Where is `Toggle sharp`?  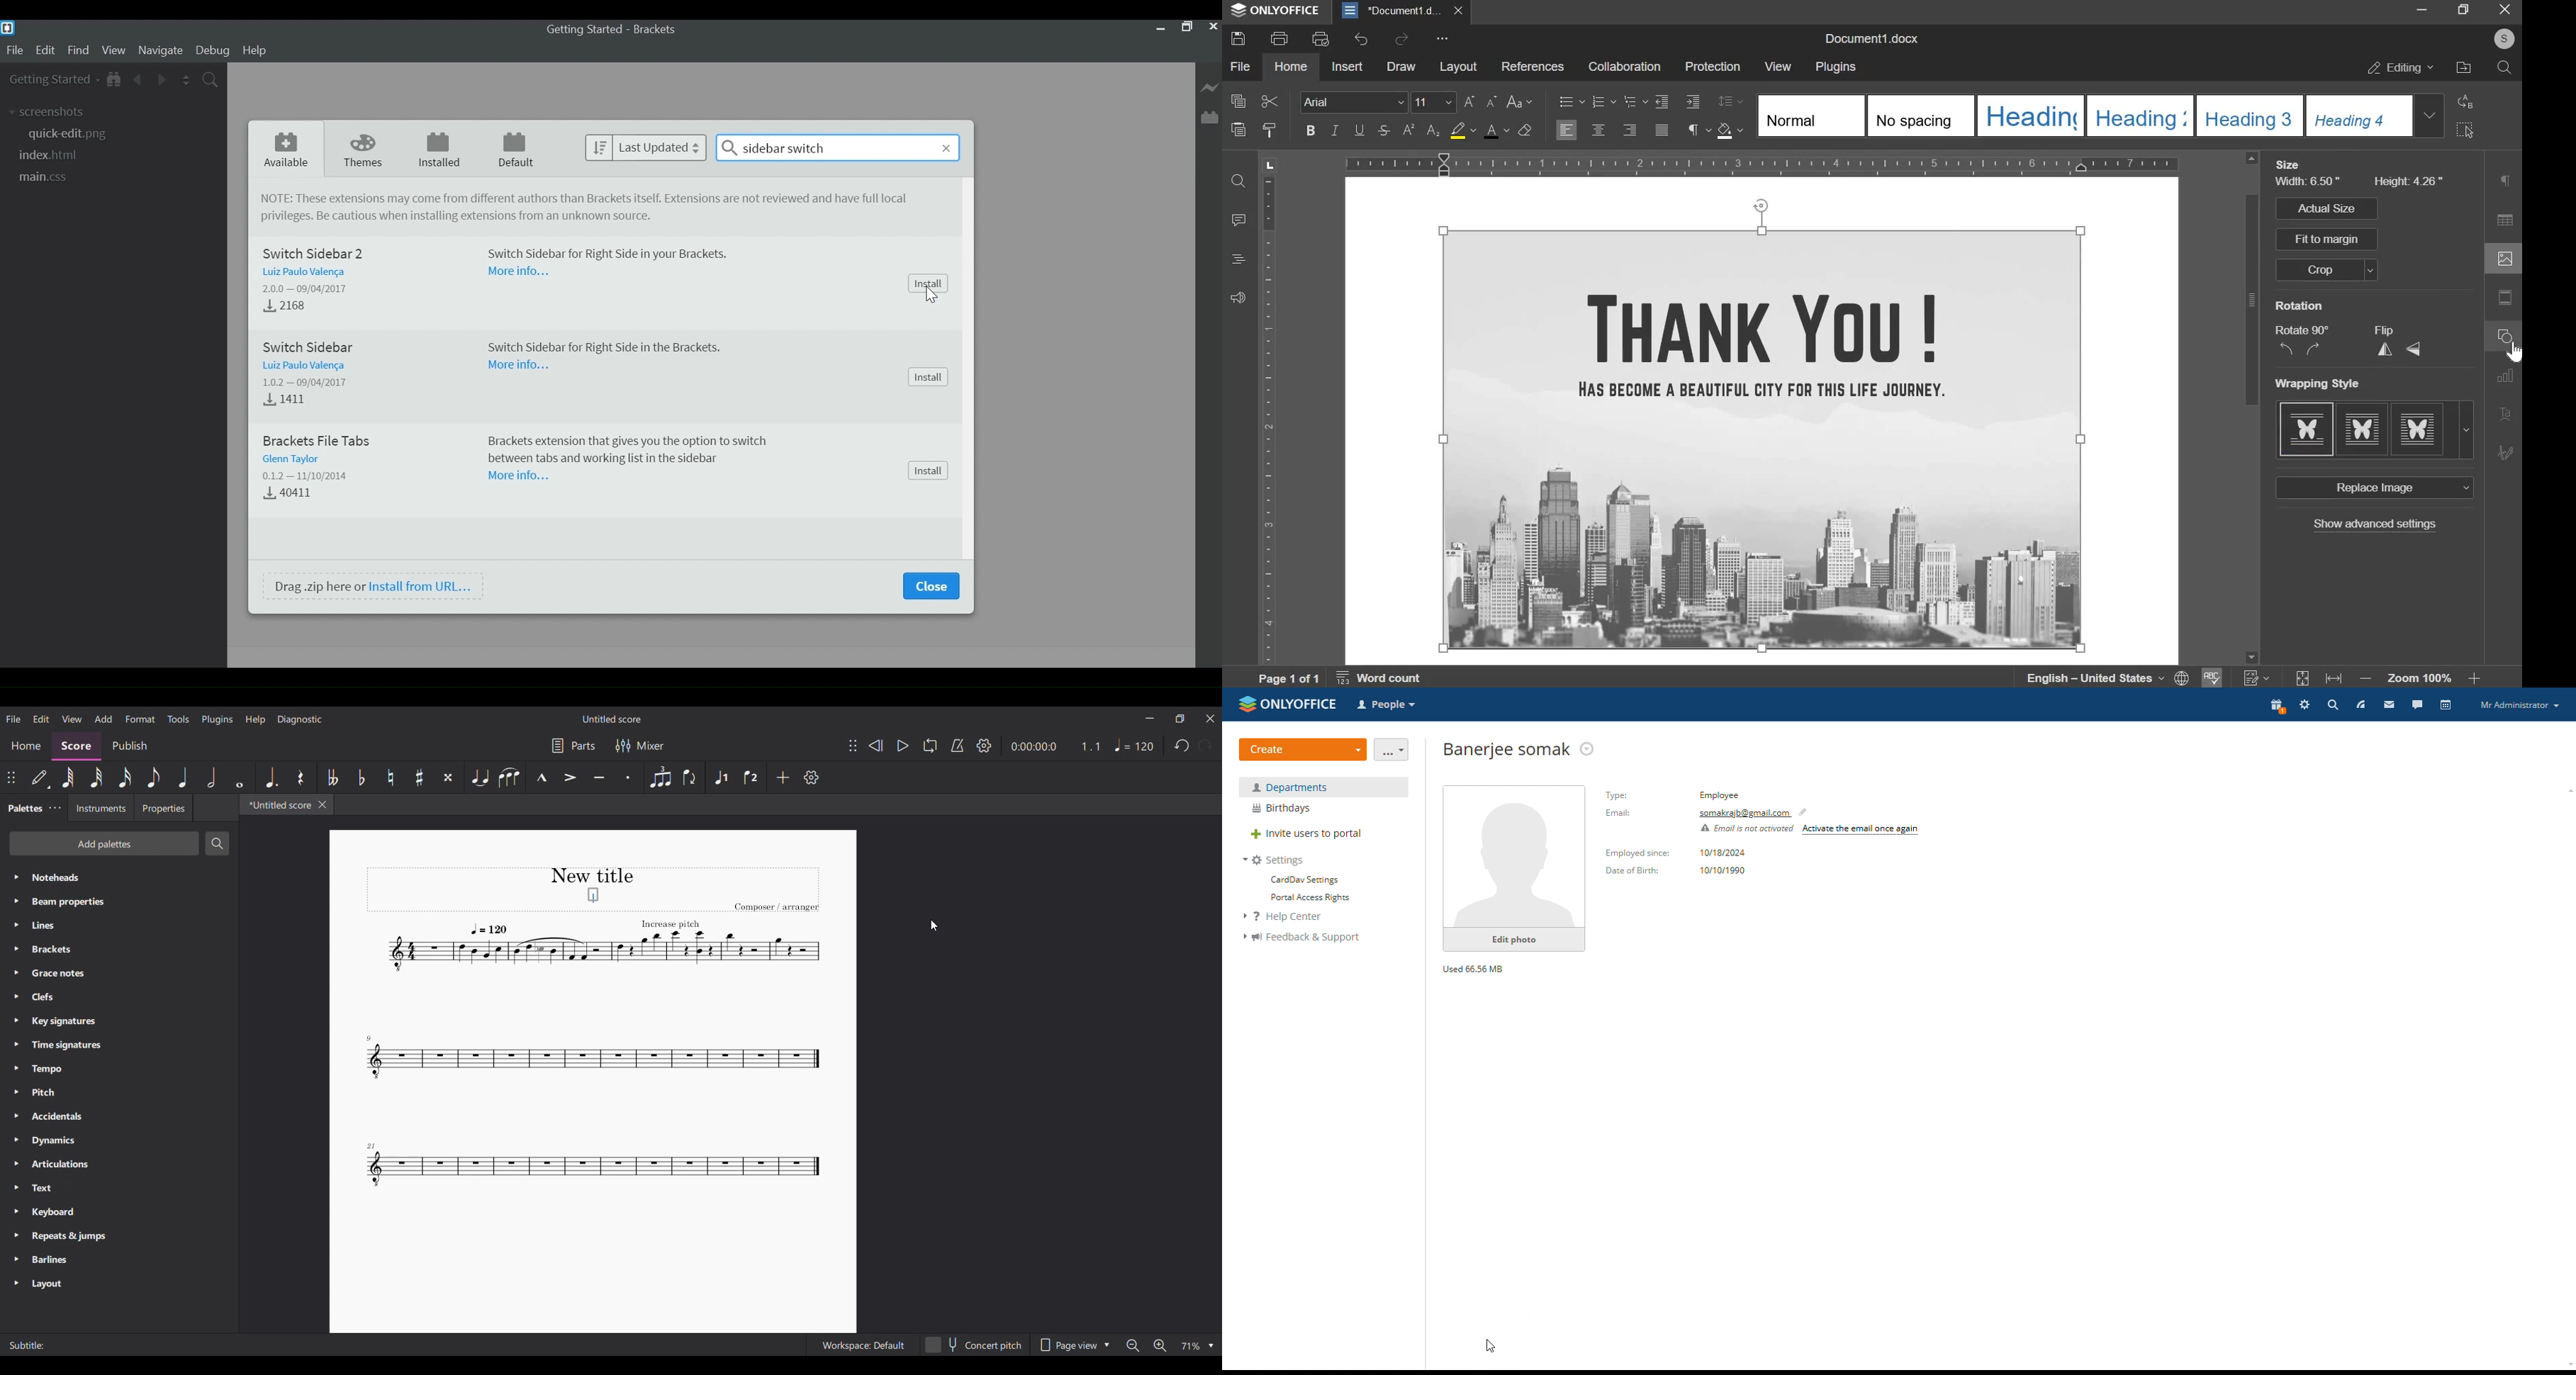 Toggle sharp is located at coordinates (420, 778).